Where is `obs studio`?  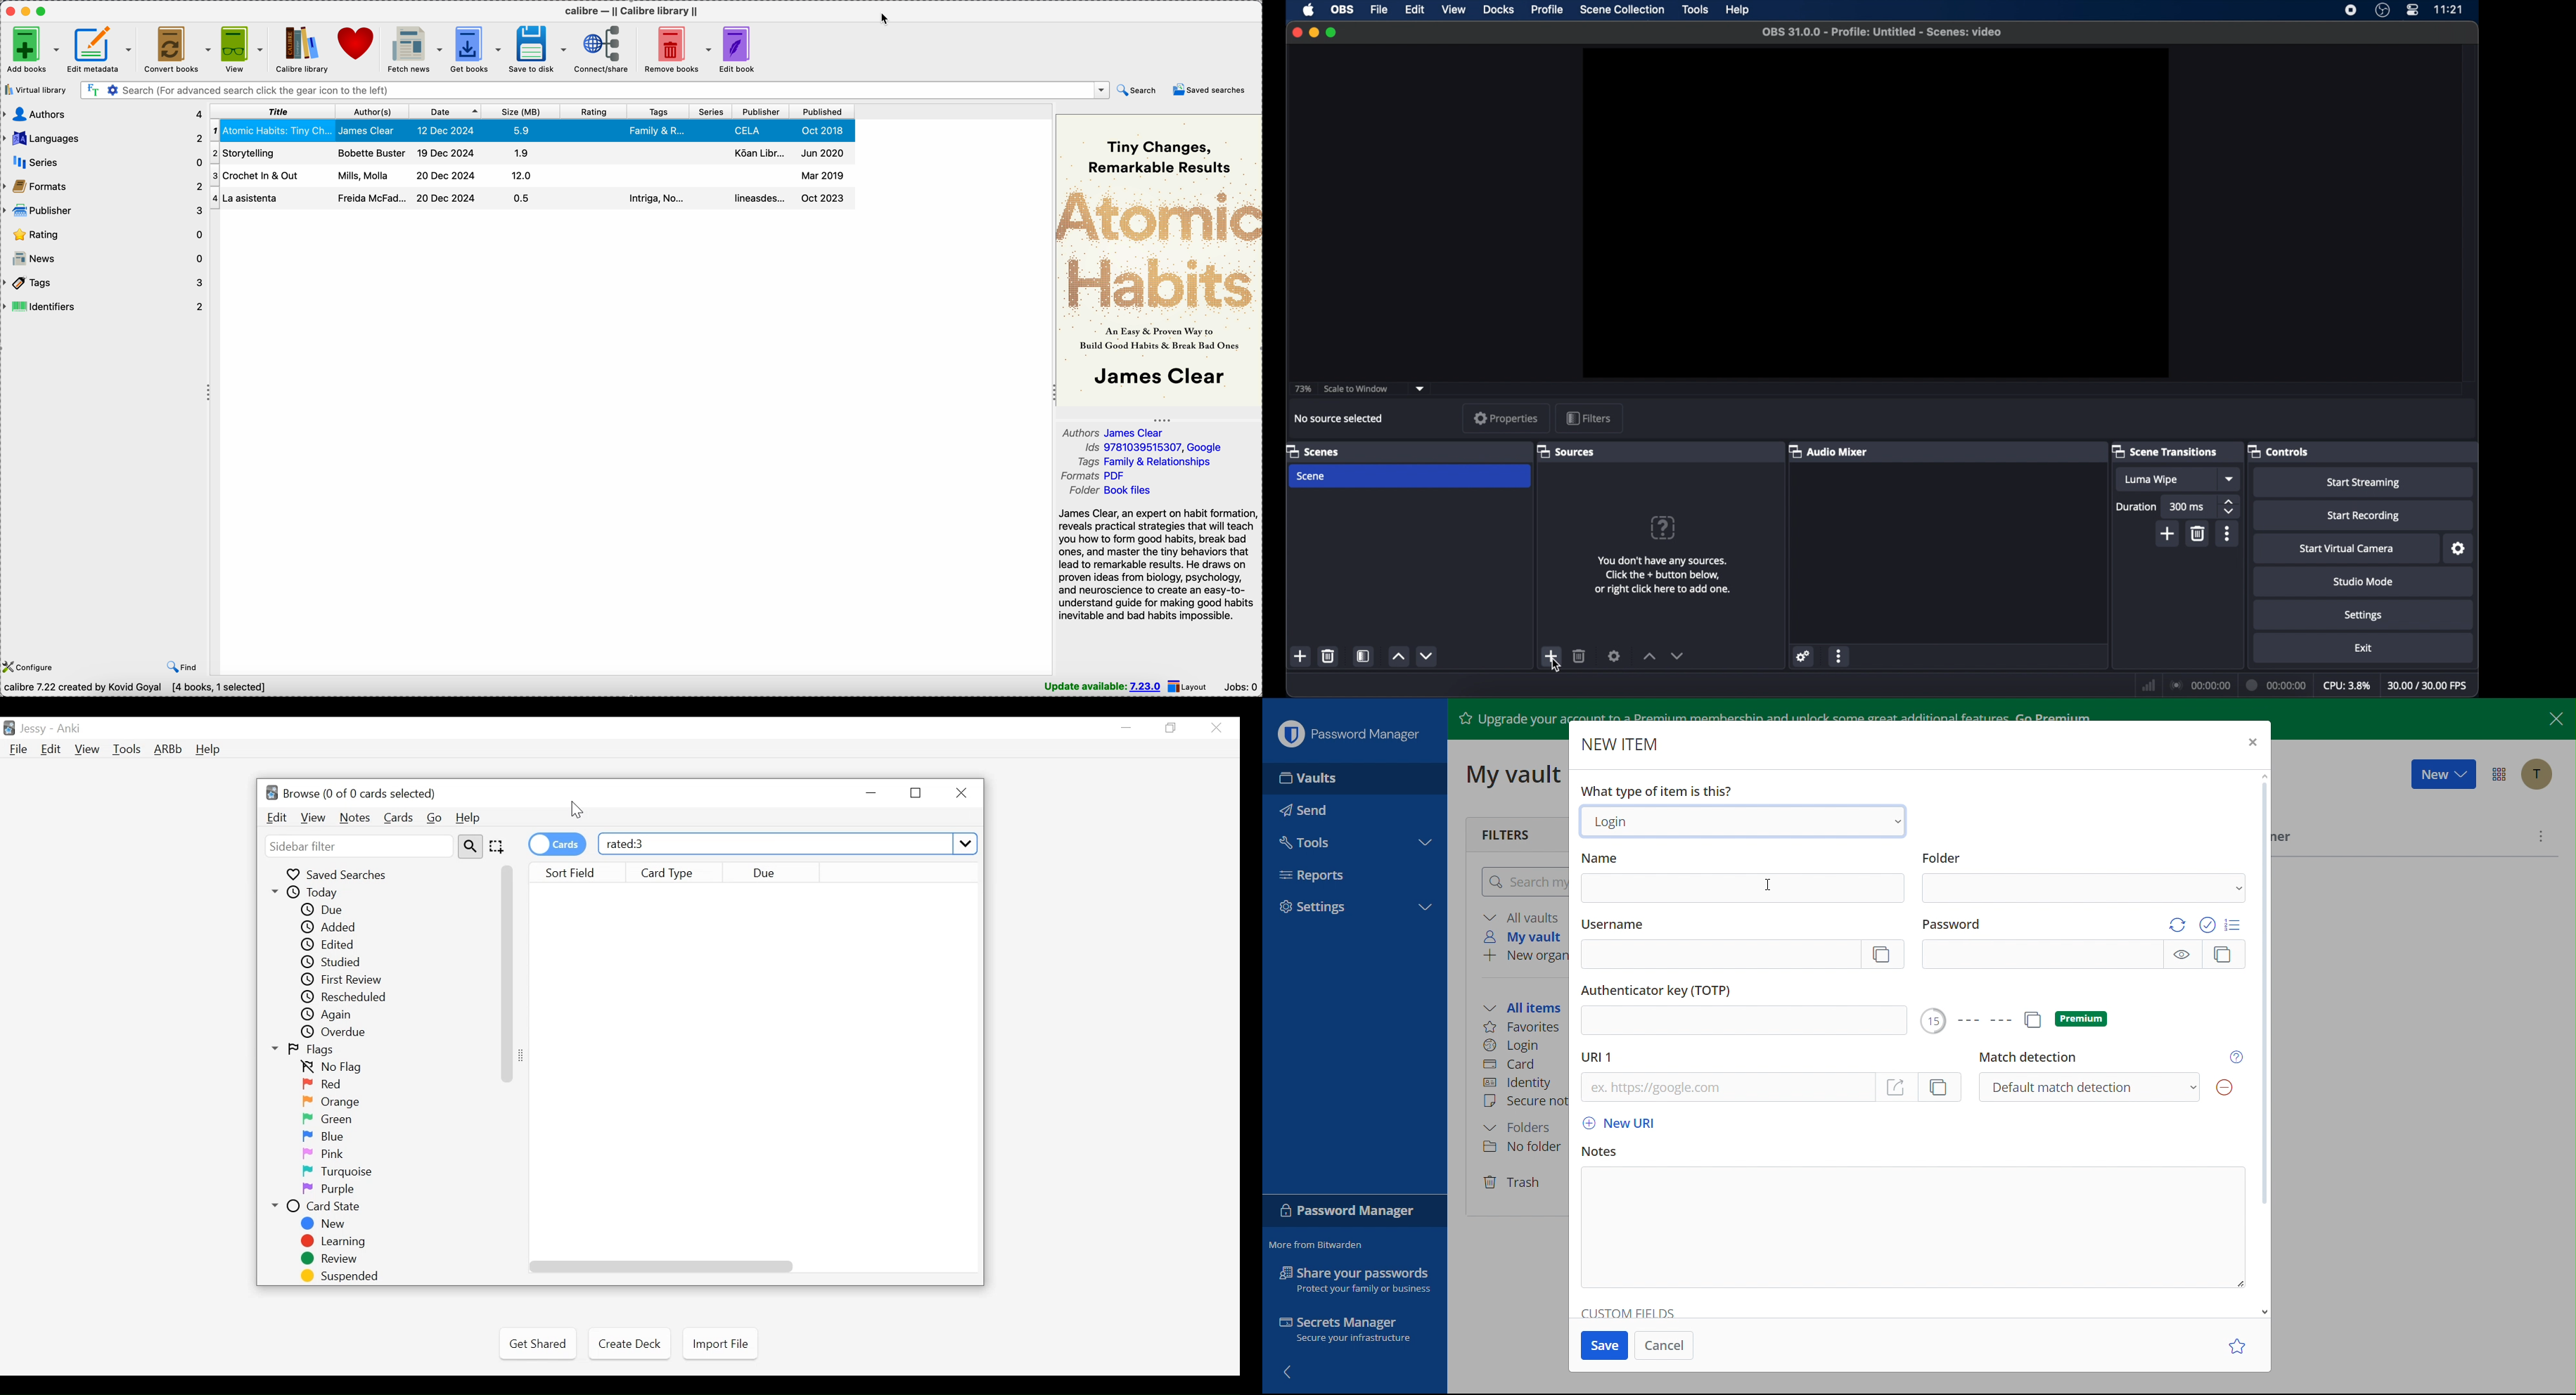 obs studio is located at coordinates (2383, 10).